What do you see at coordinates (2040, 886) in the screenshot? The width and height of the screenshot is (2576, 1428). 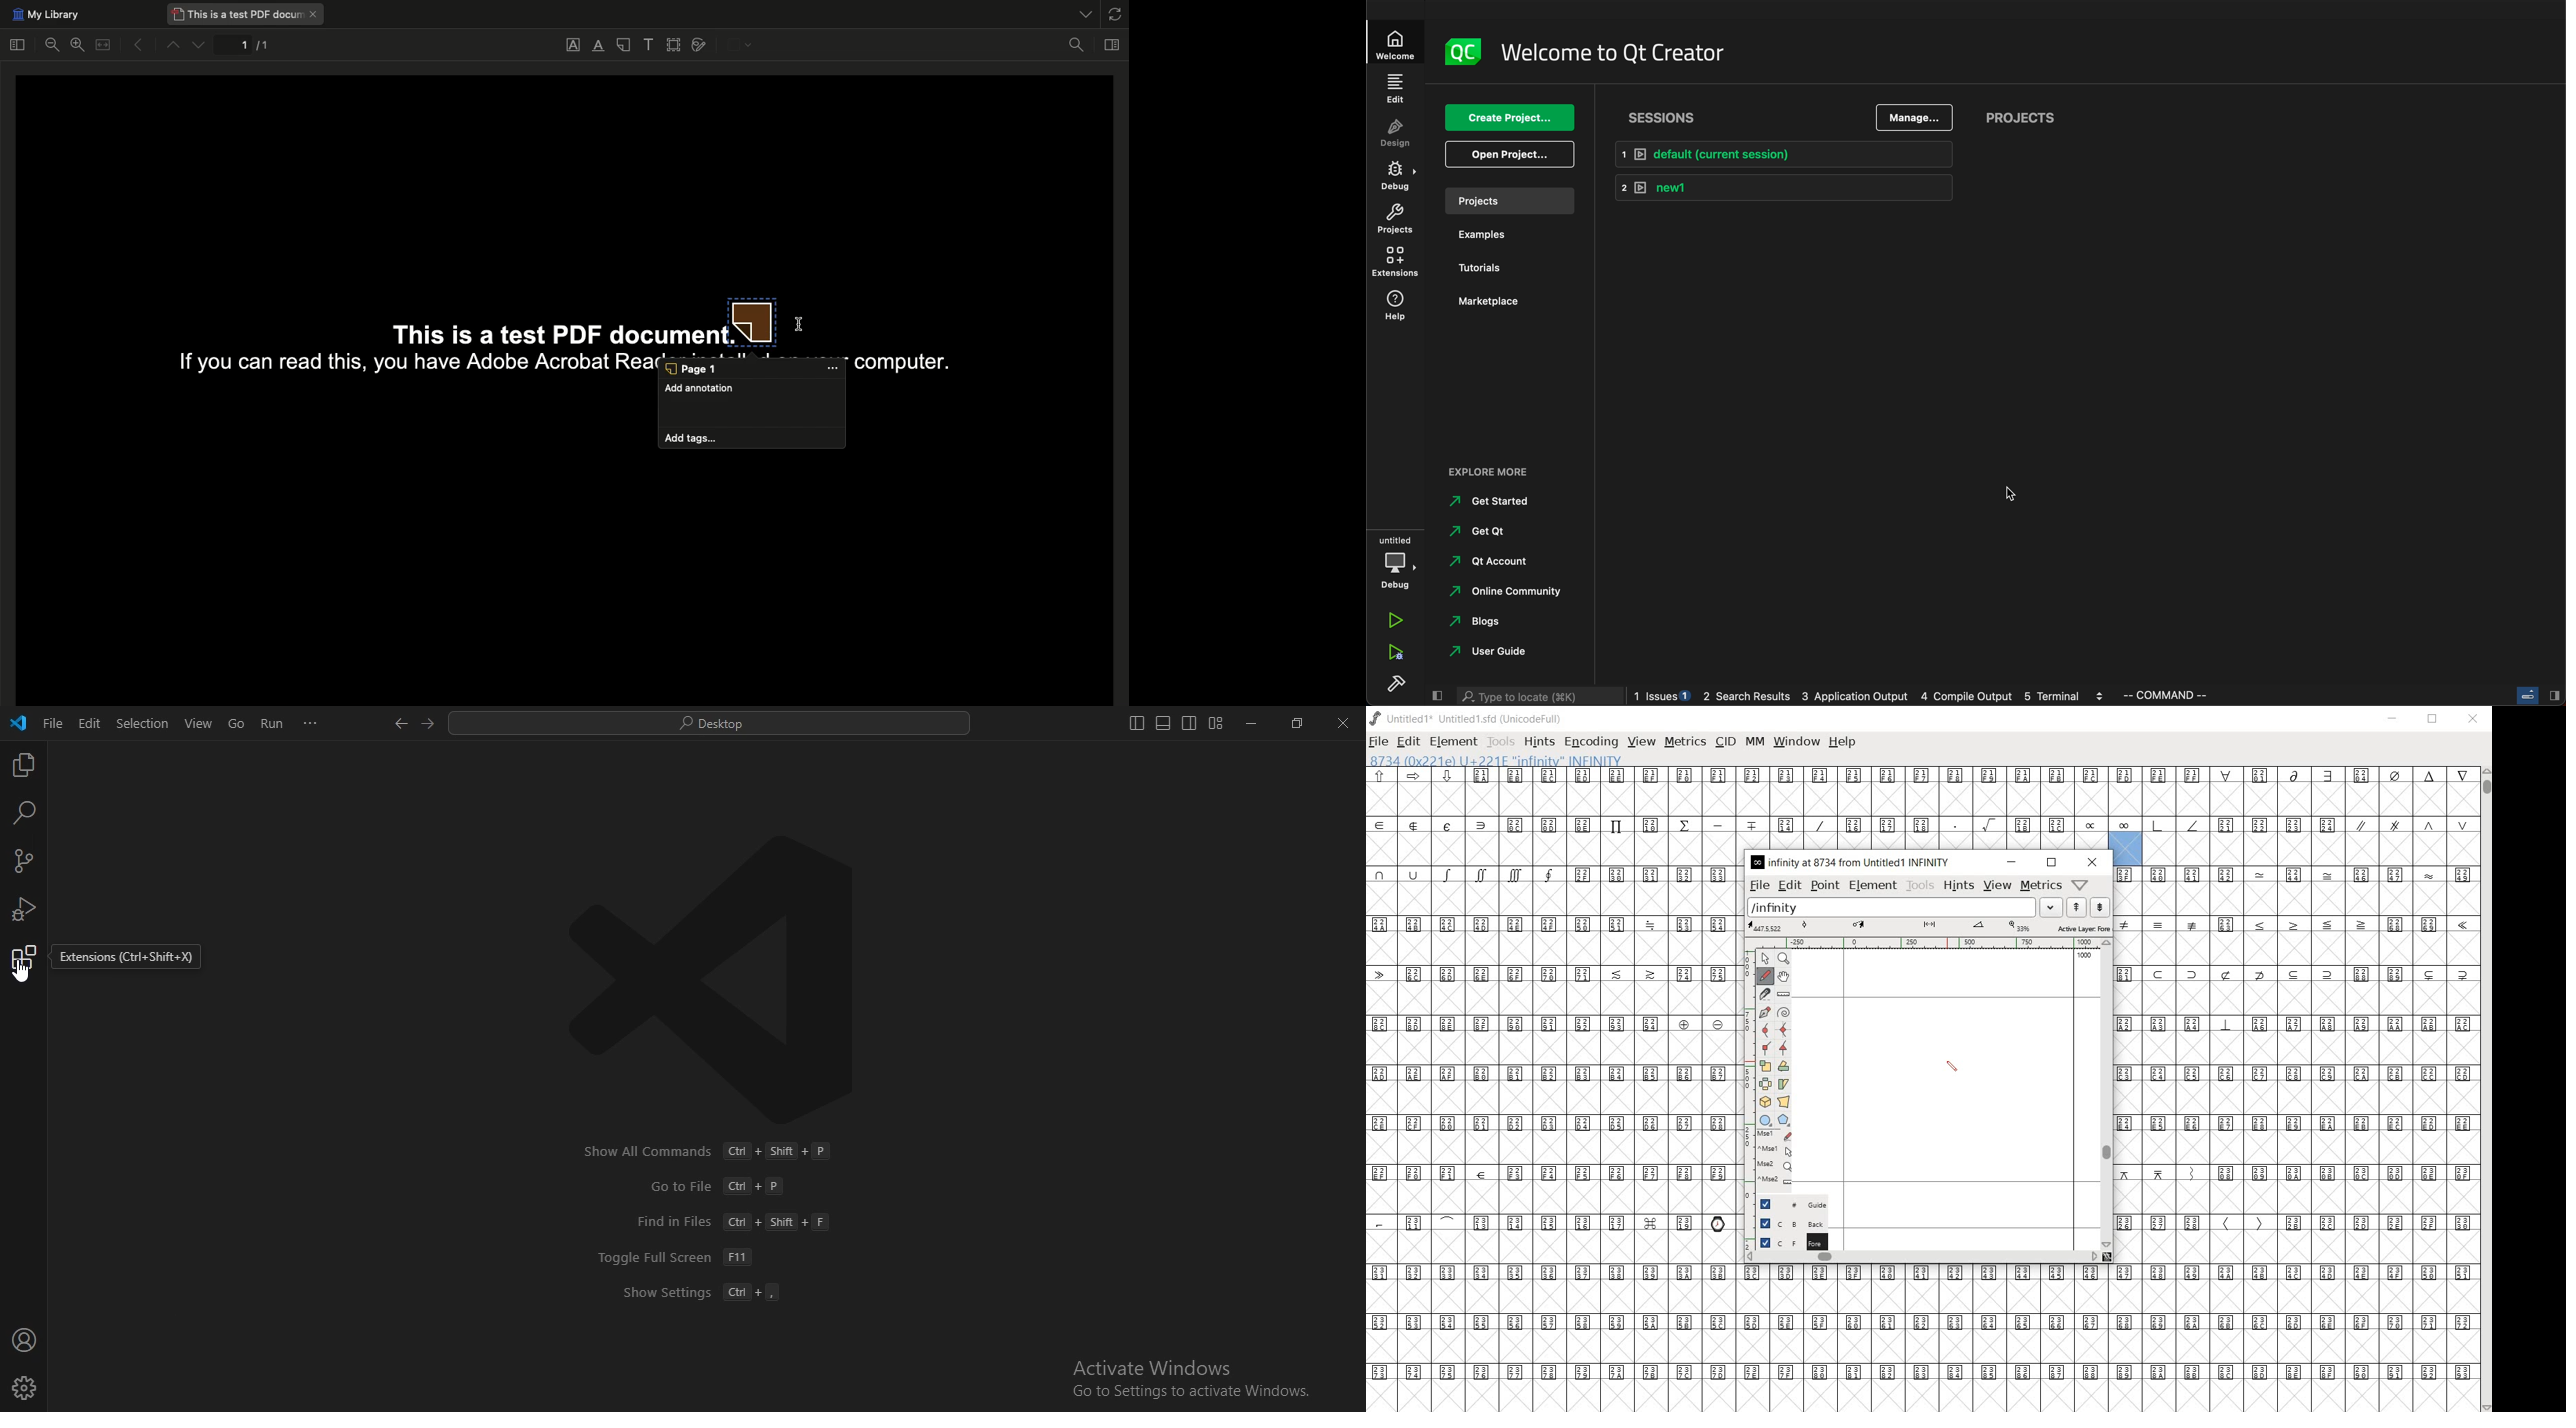 I see `metrics` at bounding box center [2040, 886].